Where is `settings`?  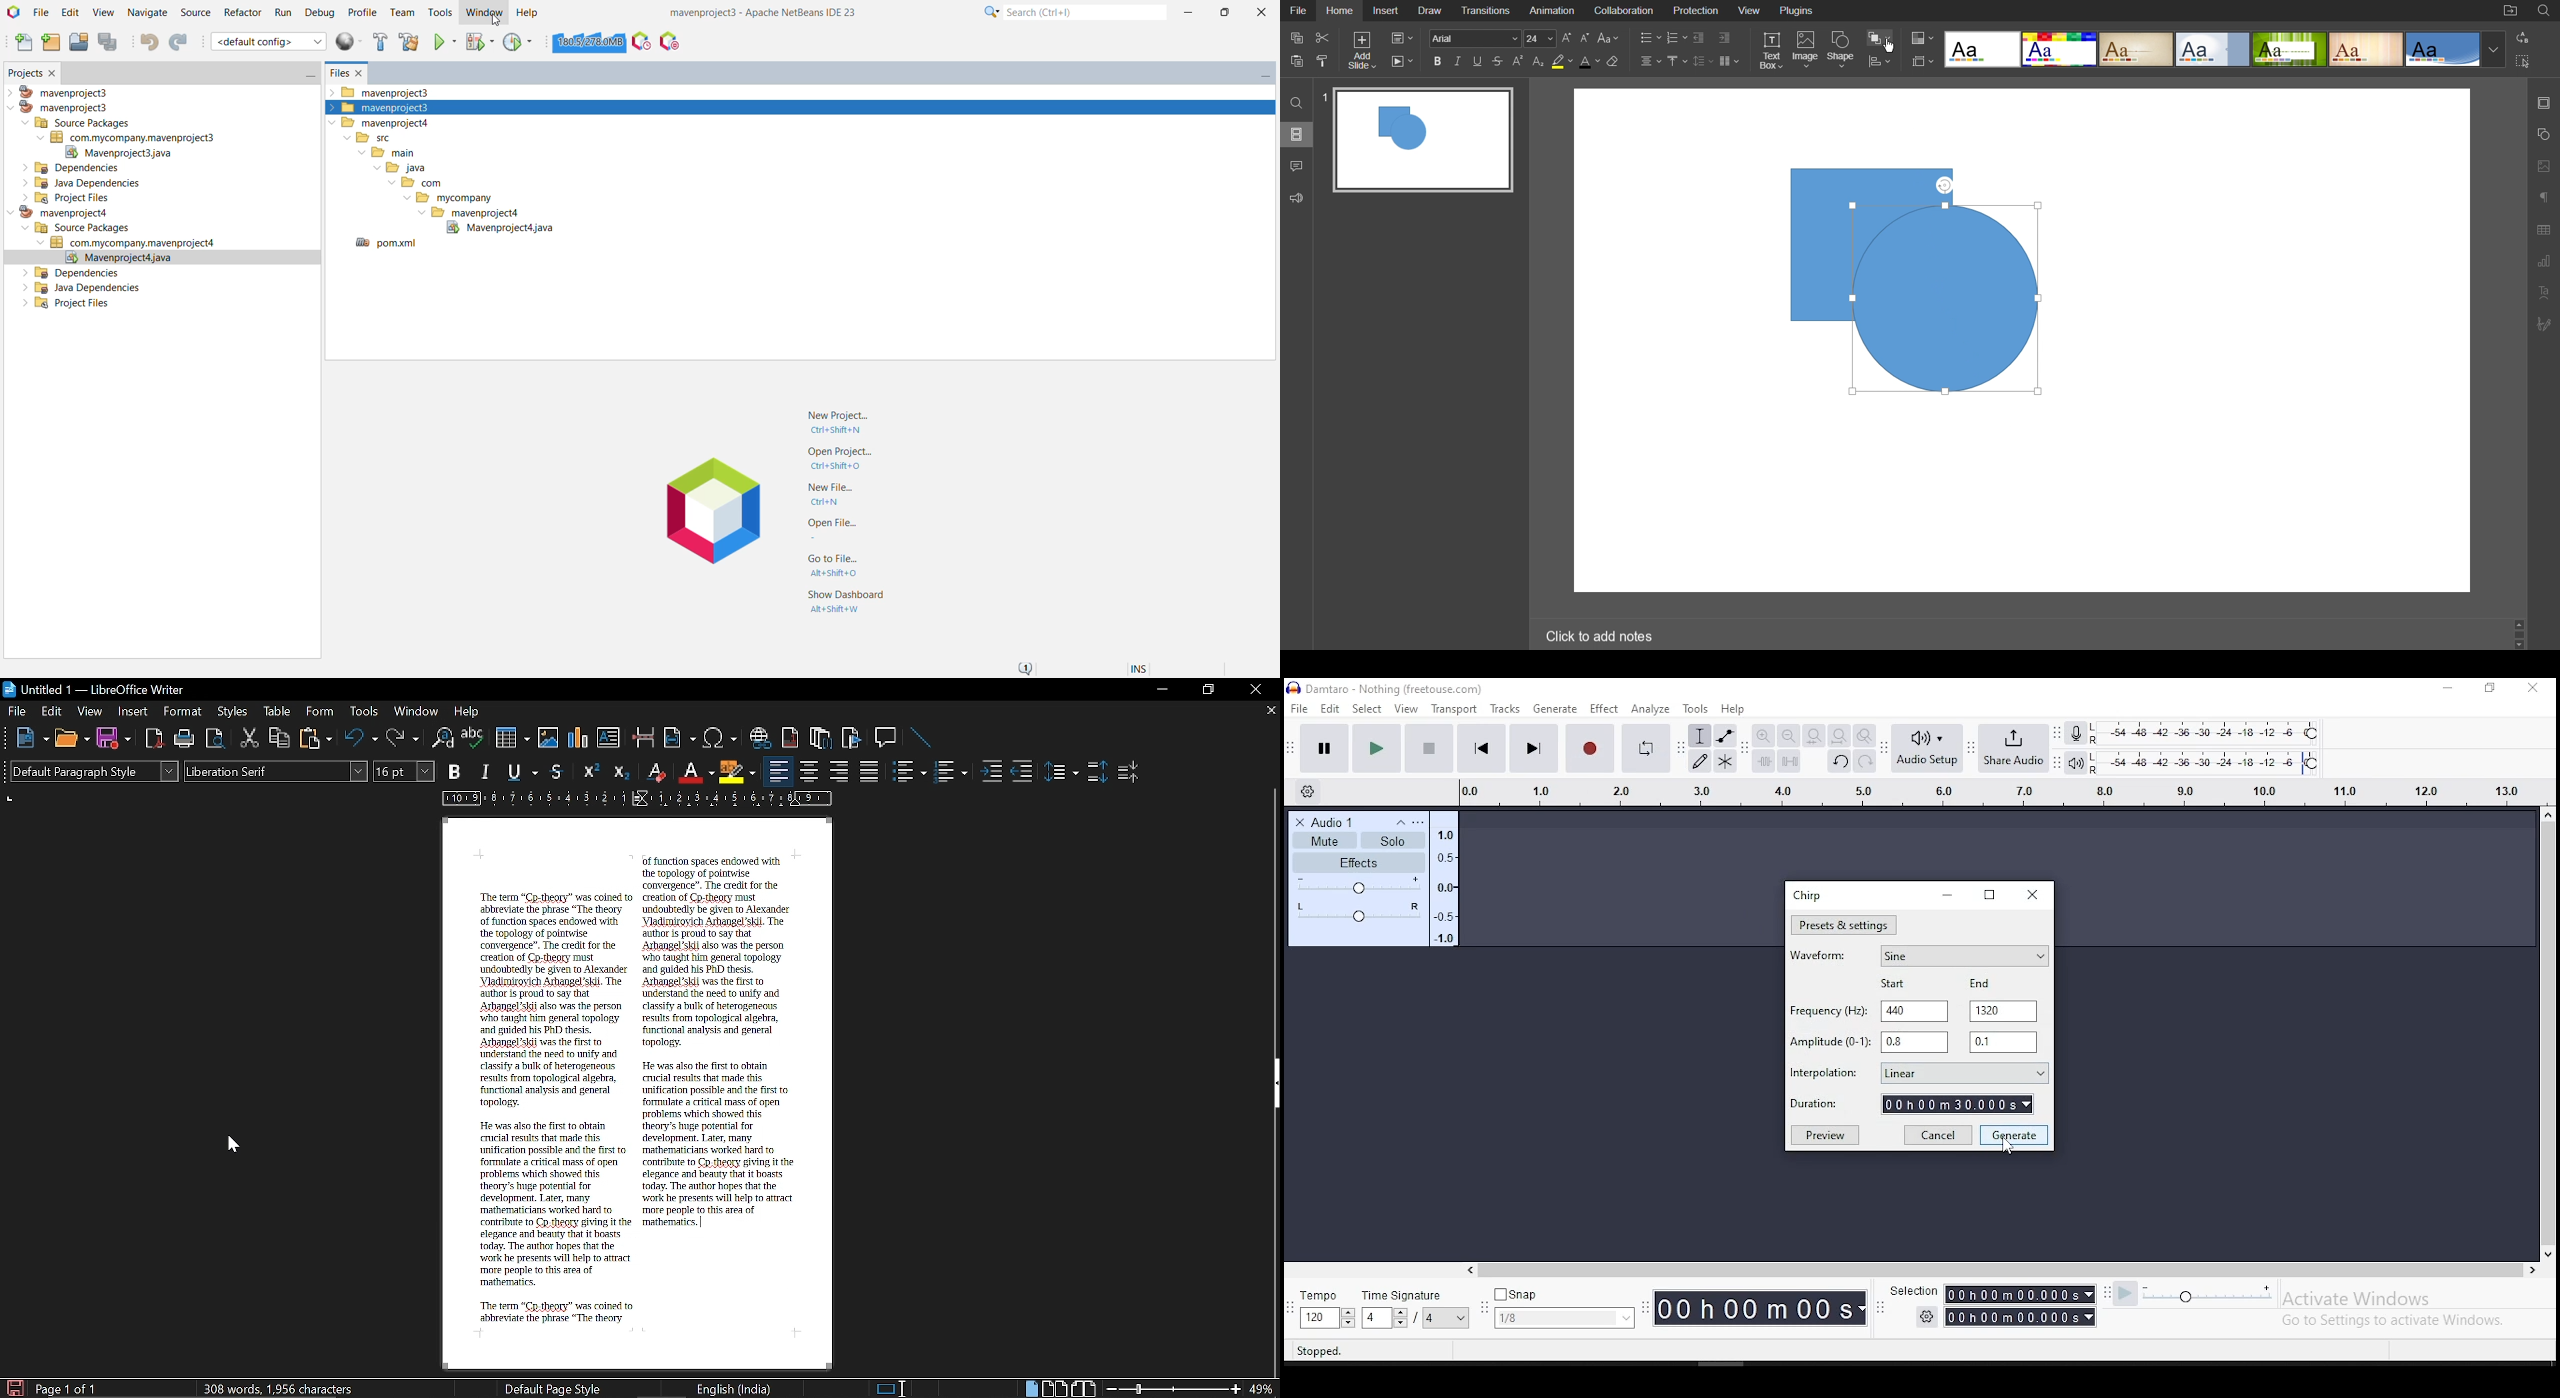
settings is located at coordinates (1922, 1316).